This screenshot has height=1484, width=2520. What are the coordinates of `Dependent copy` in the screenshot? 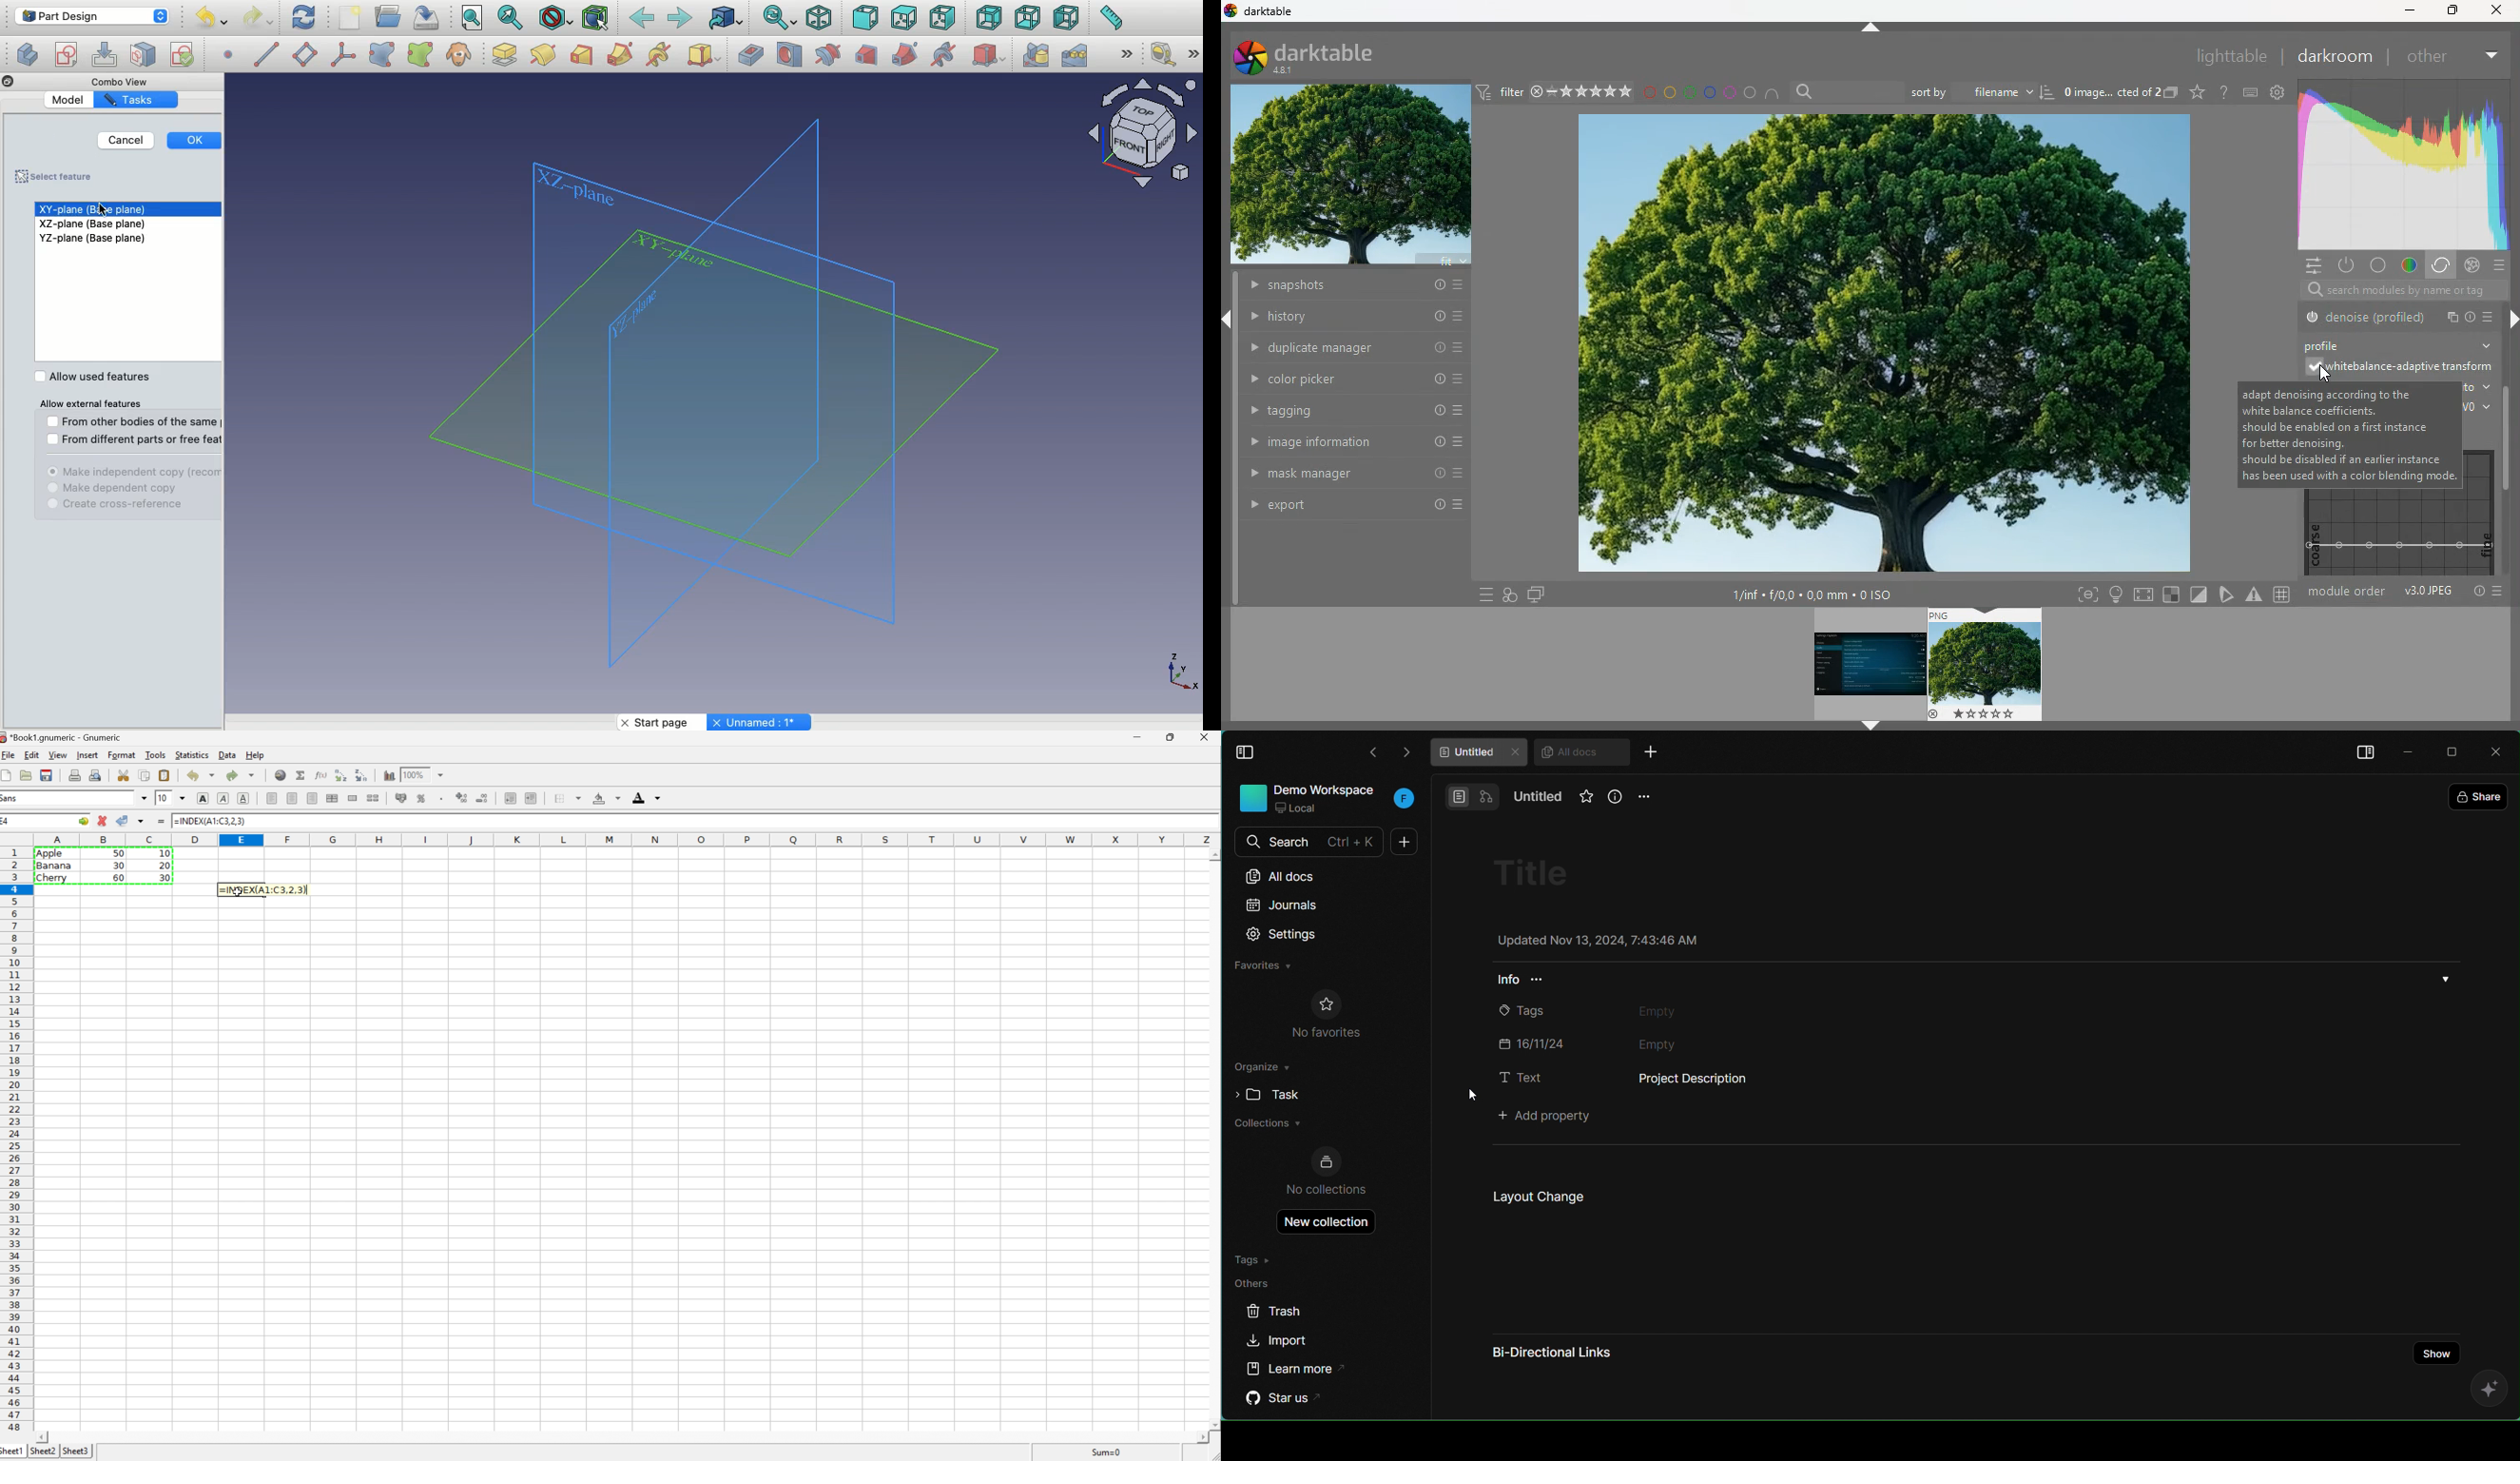 It's located at (112, 491).